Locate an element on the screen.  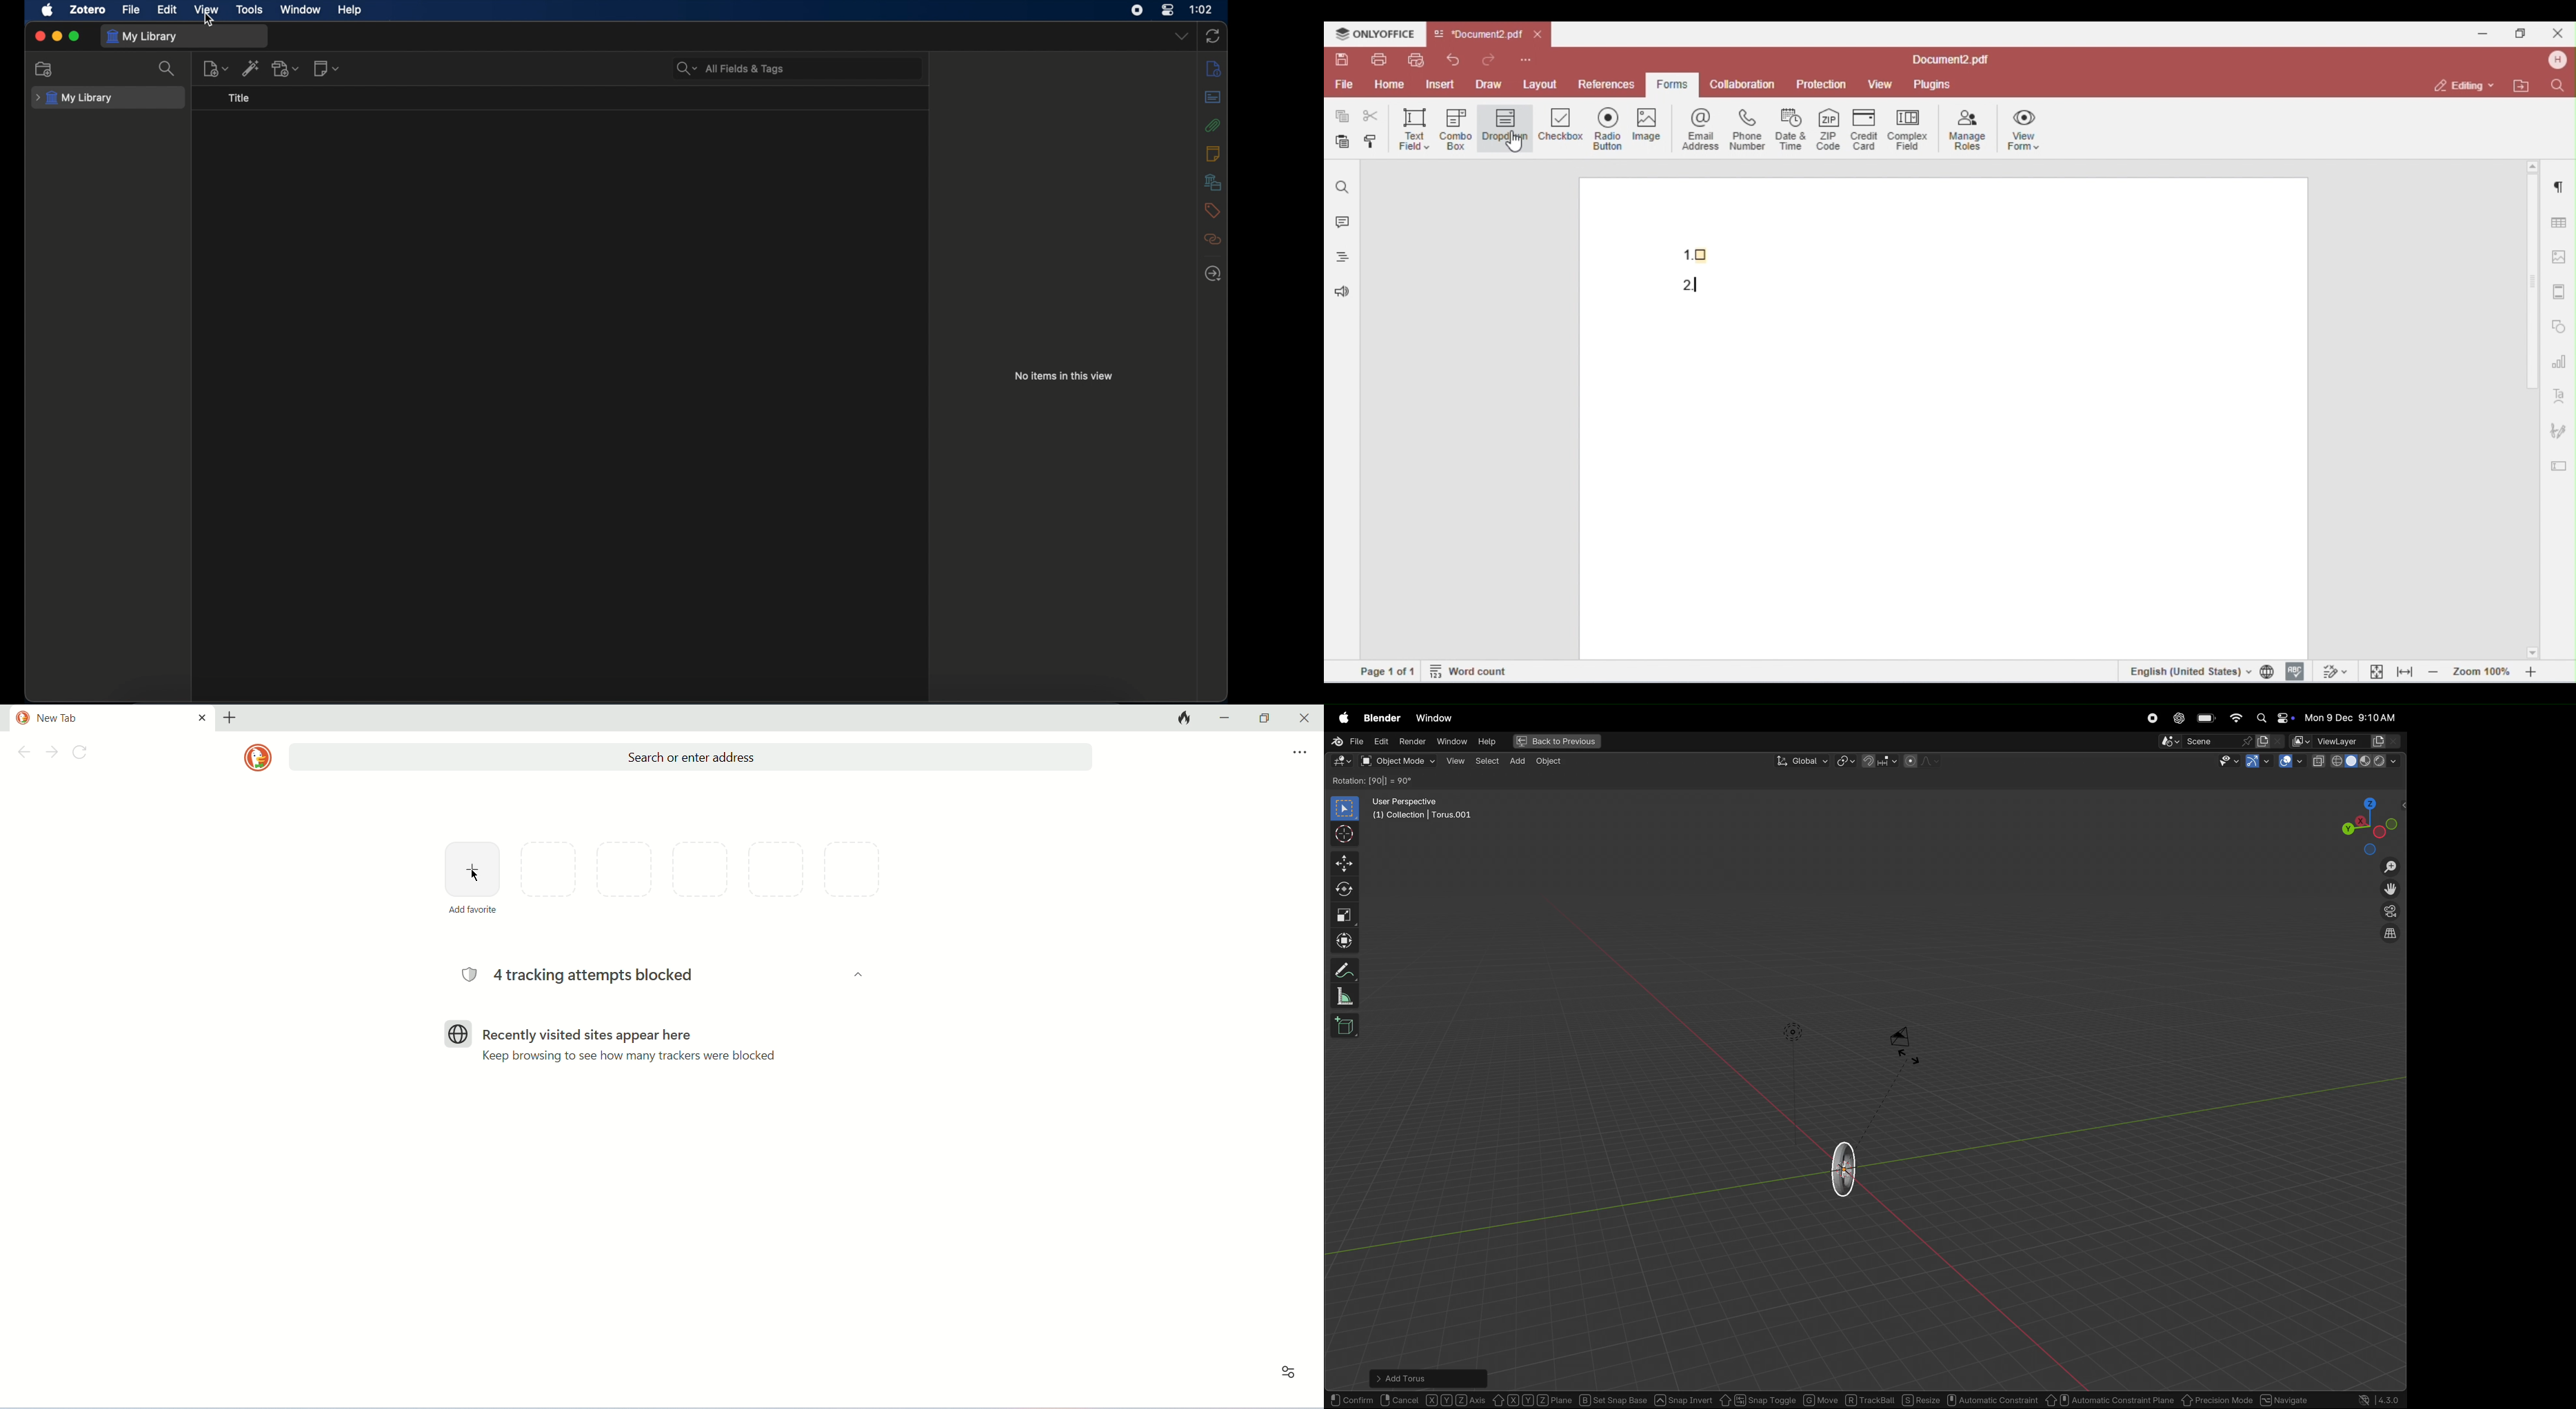
add attachment is located at coordinates (286, 68).